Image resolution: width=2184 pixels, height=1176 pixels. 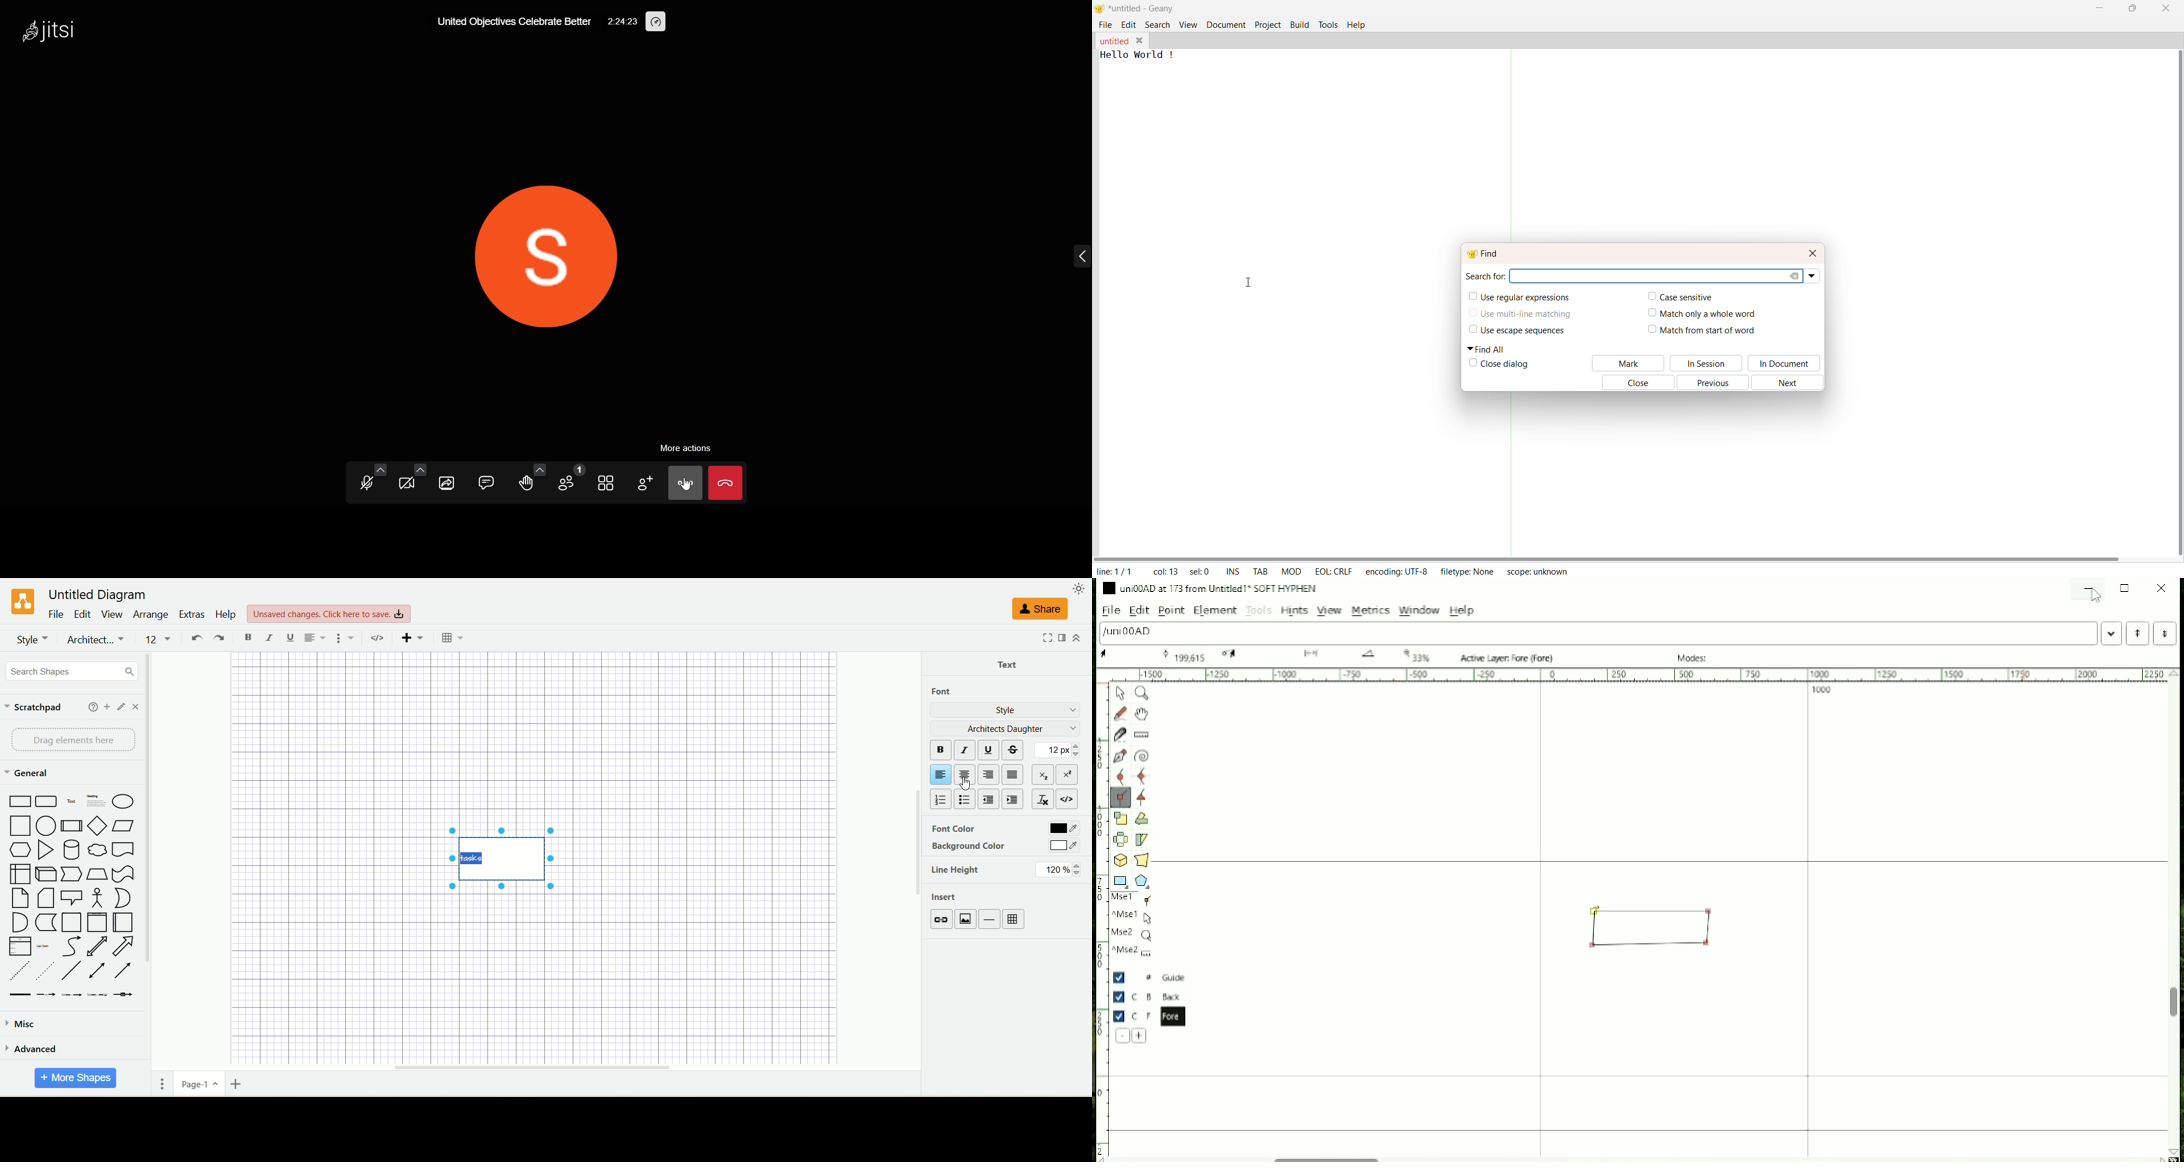 I want to click on link, so click(x=943, y=920).